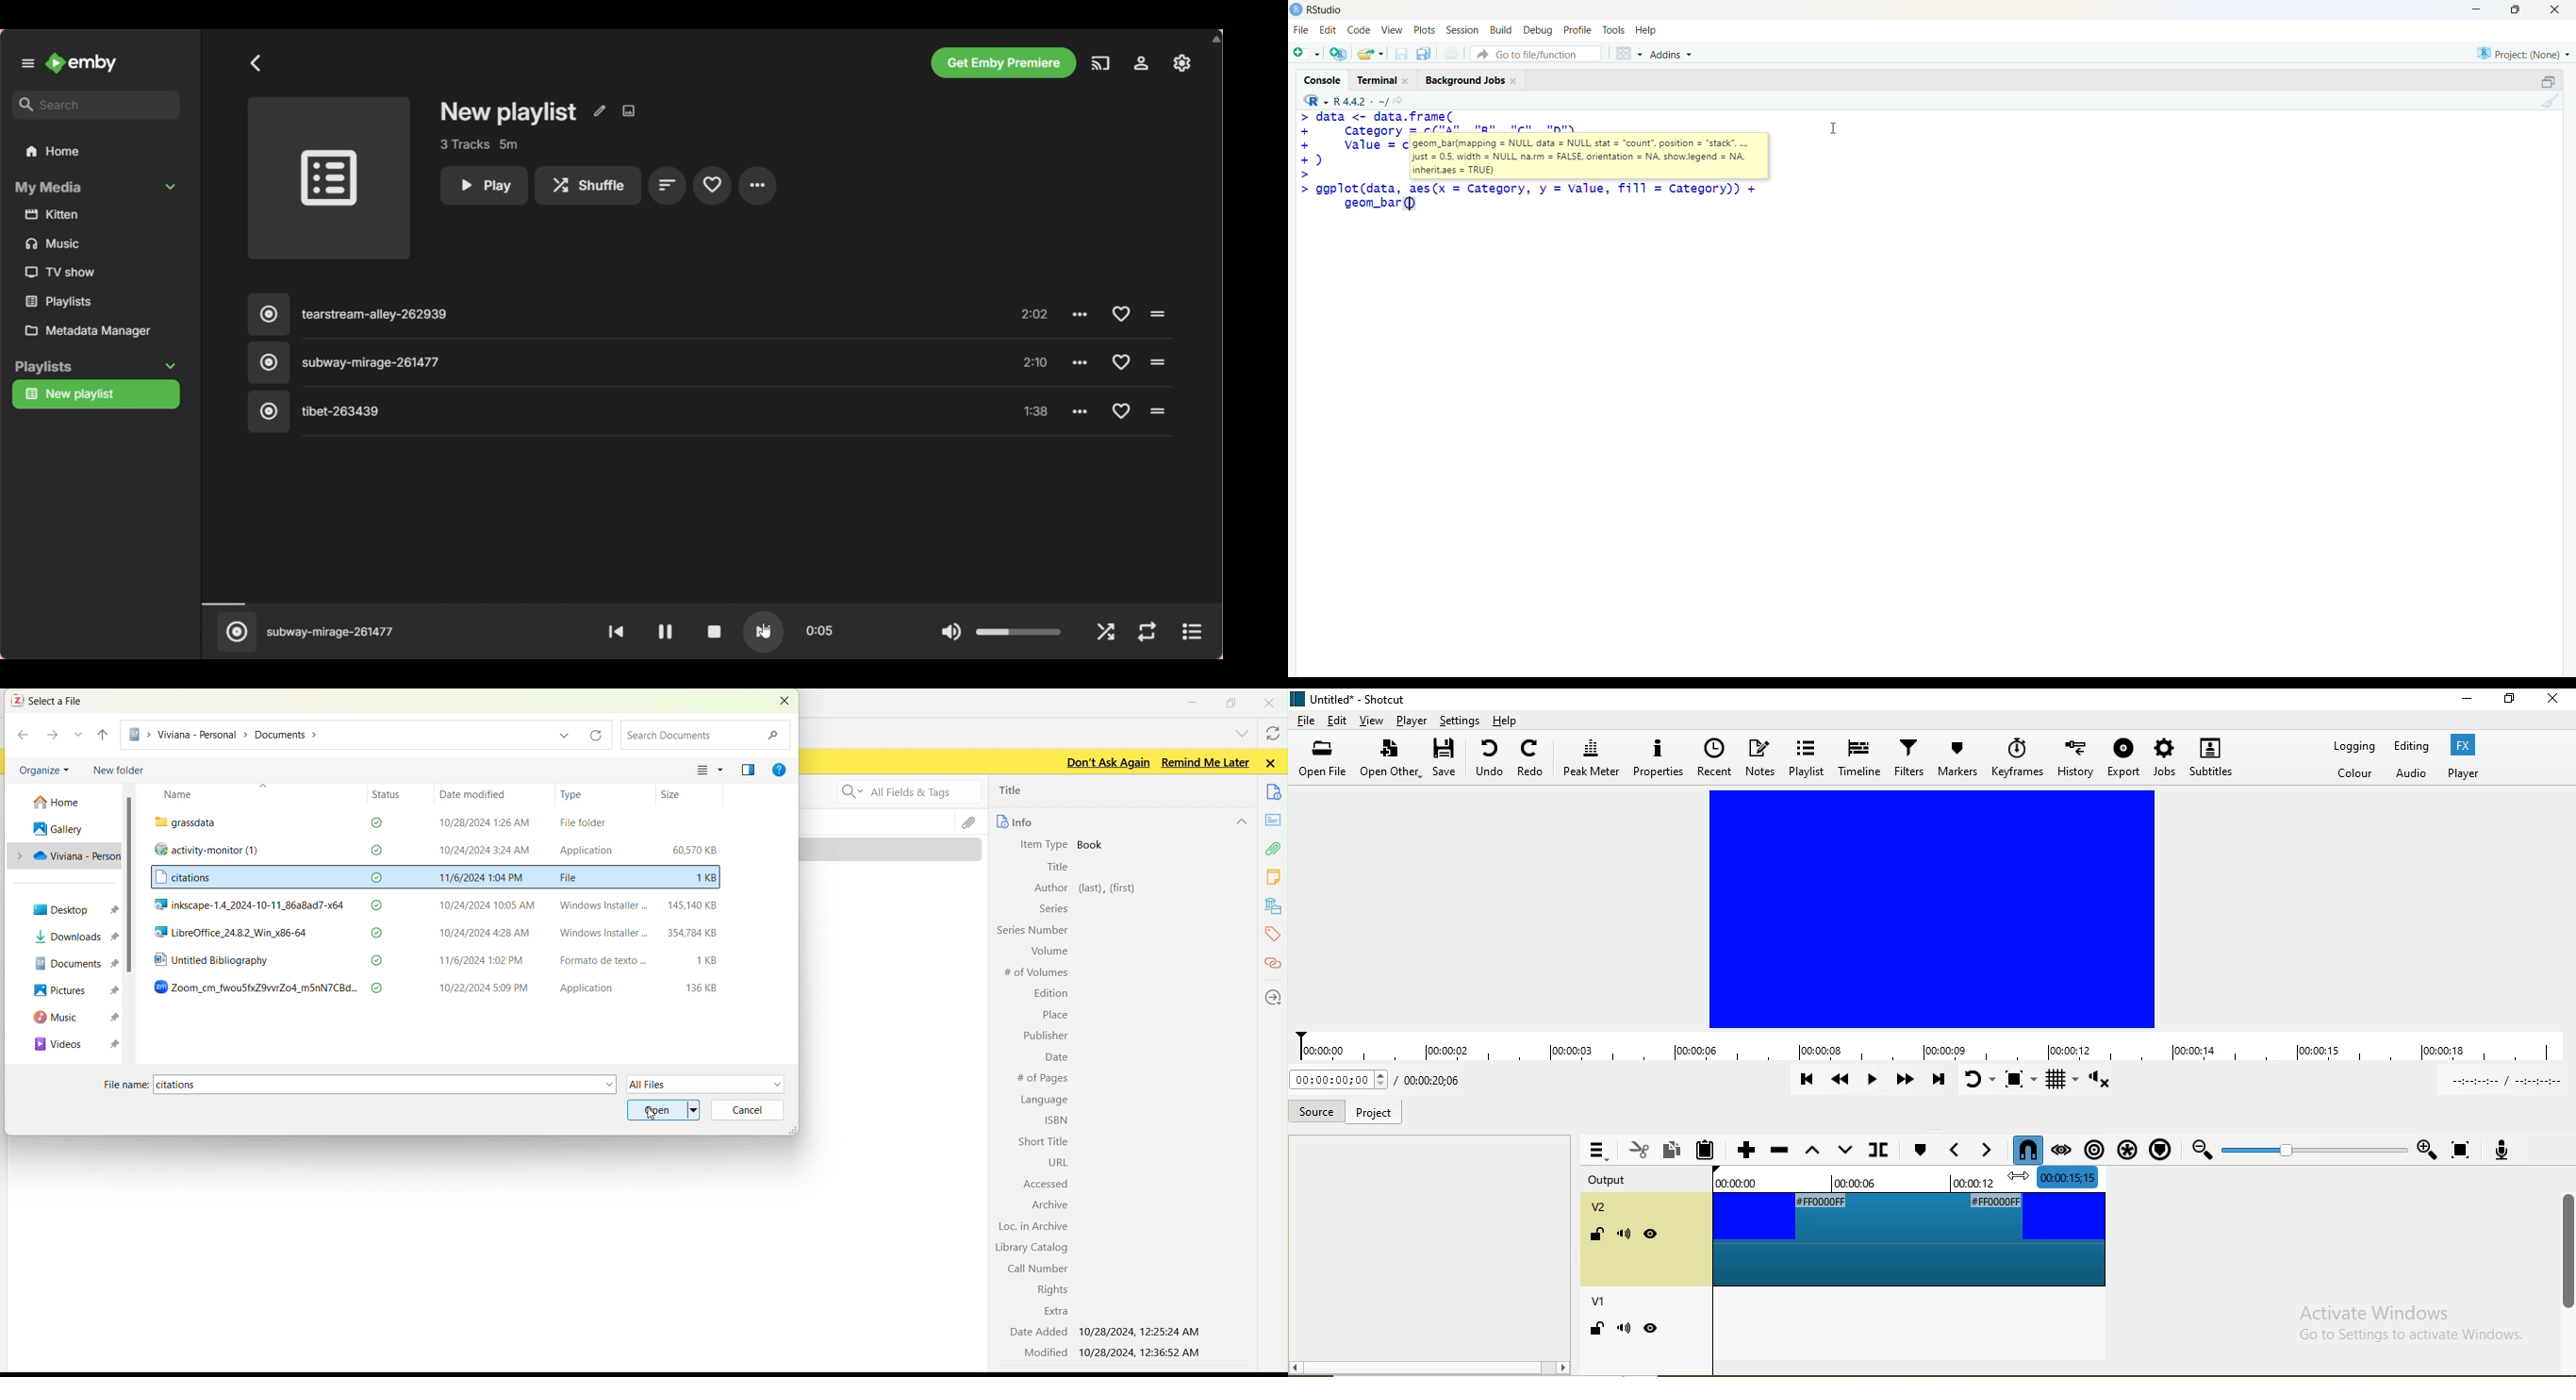  What do you see at coordinates (586, 989) in the screenshot?
I see `Application` at bounding box center [586, 989].